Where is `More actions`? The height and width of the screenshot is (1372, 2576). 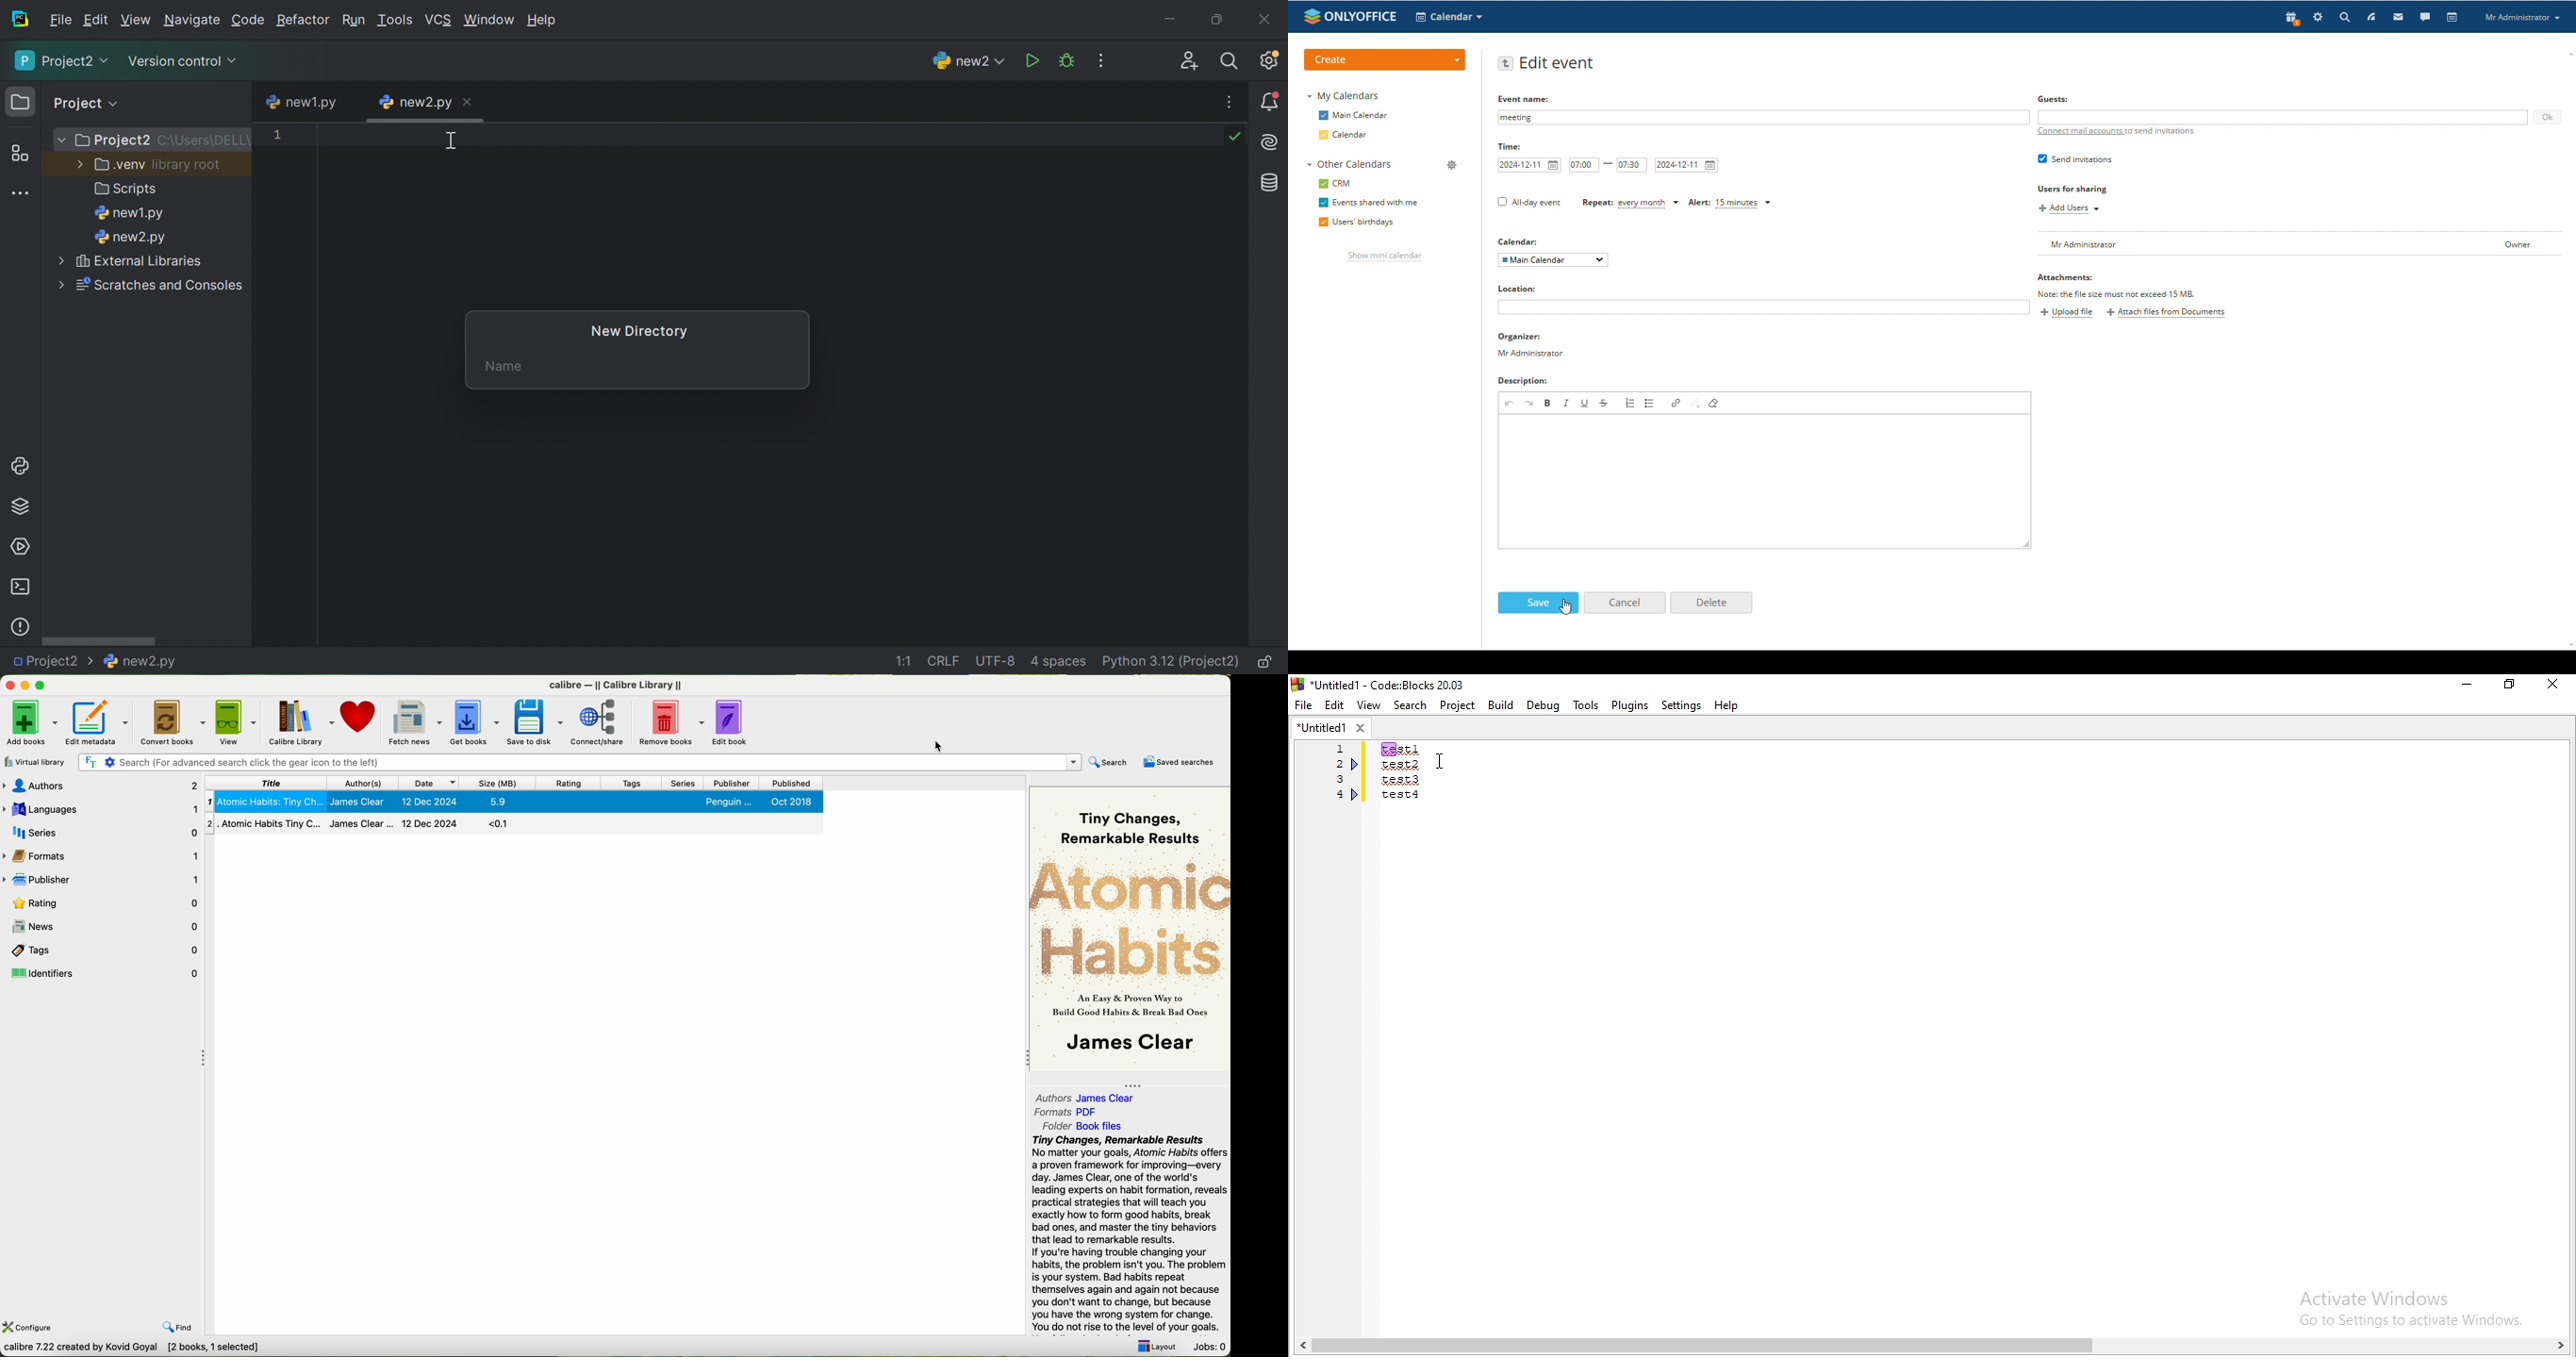
More actions is located at coordinates (1099, 61).